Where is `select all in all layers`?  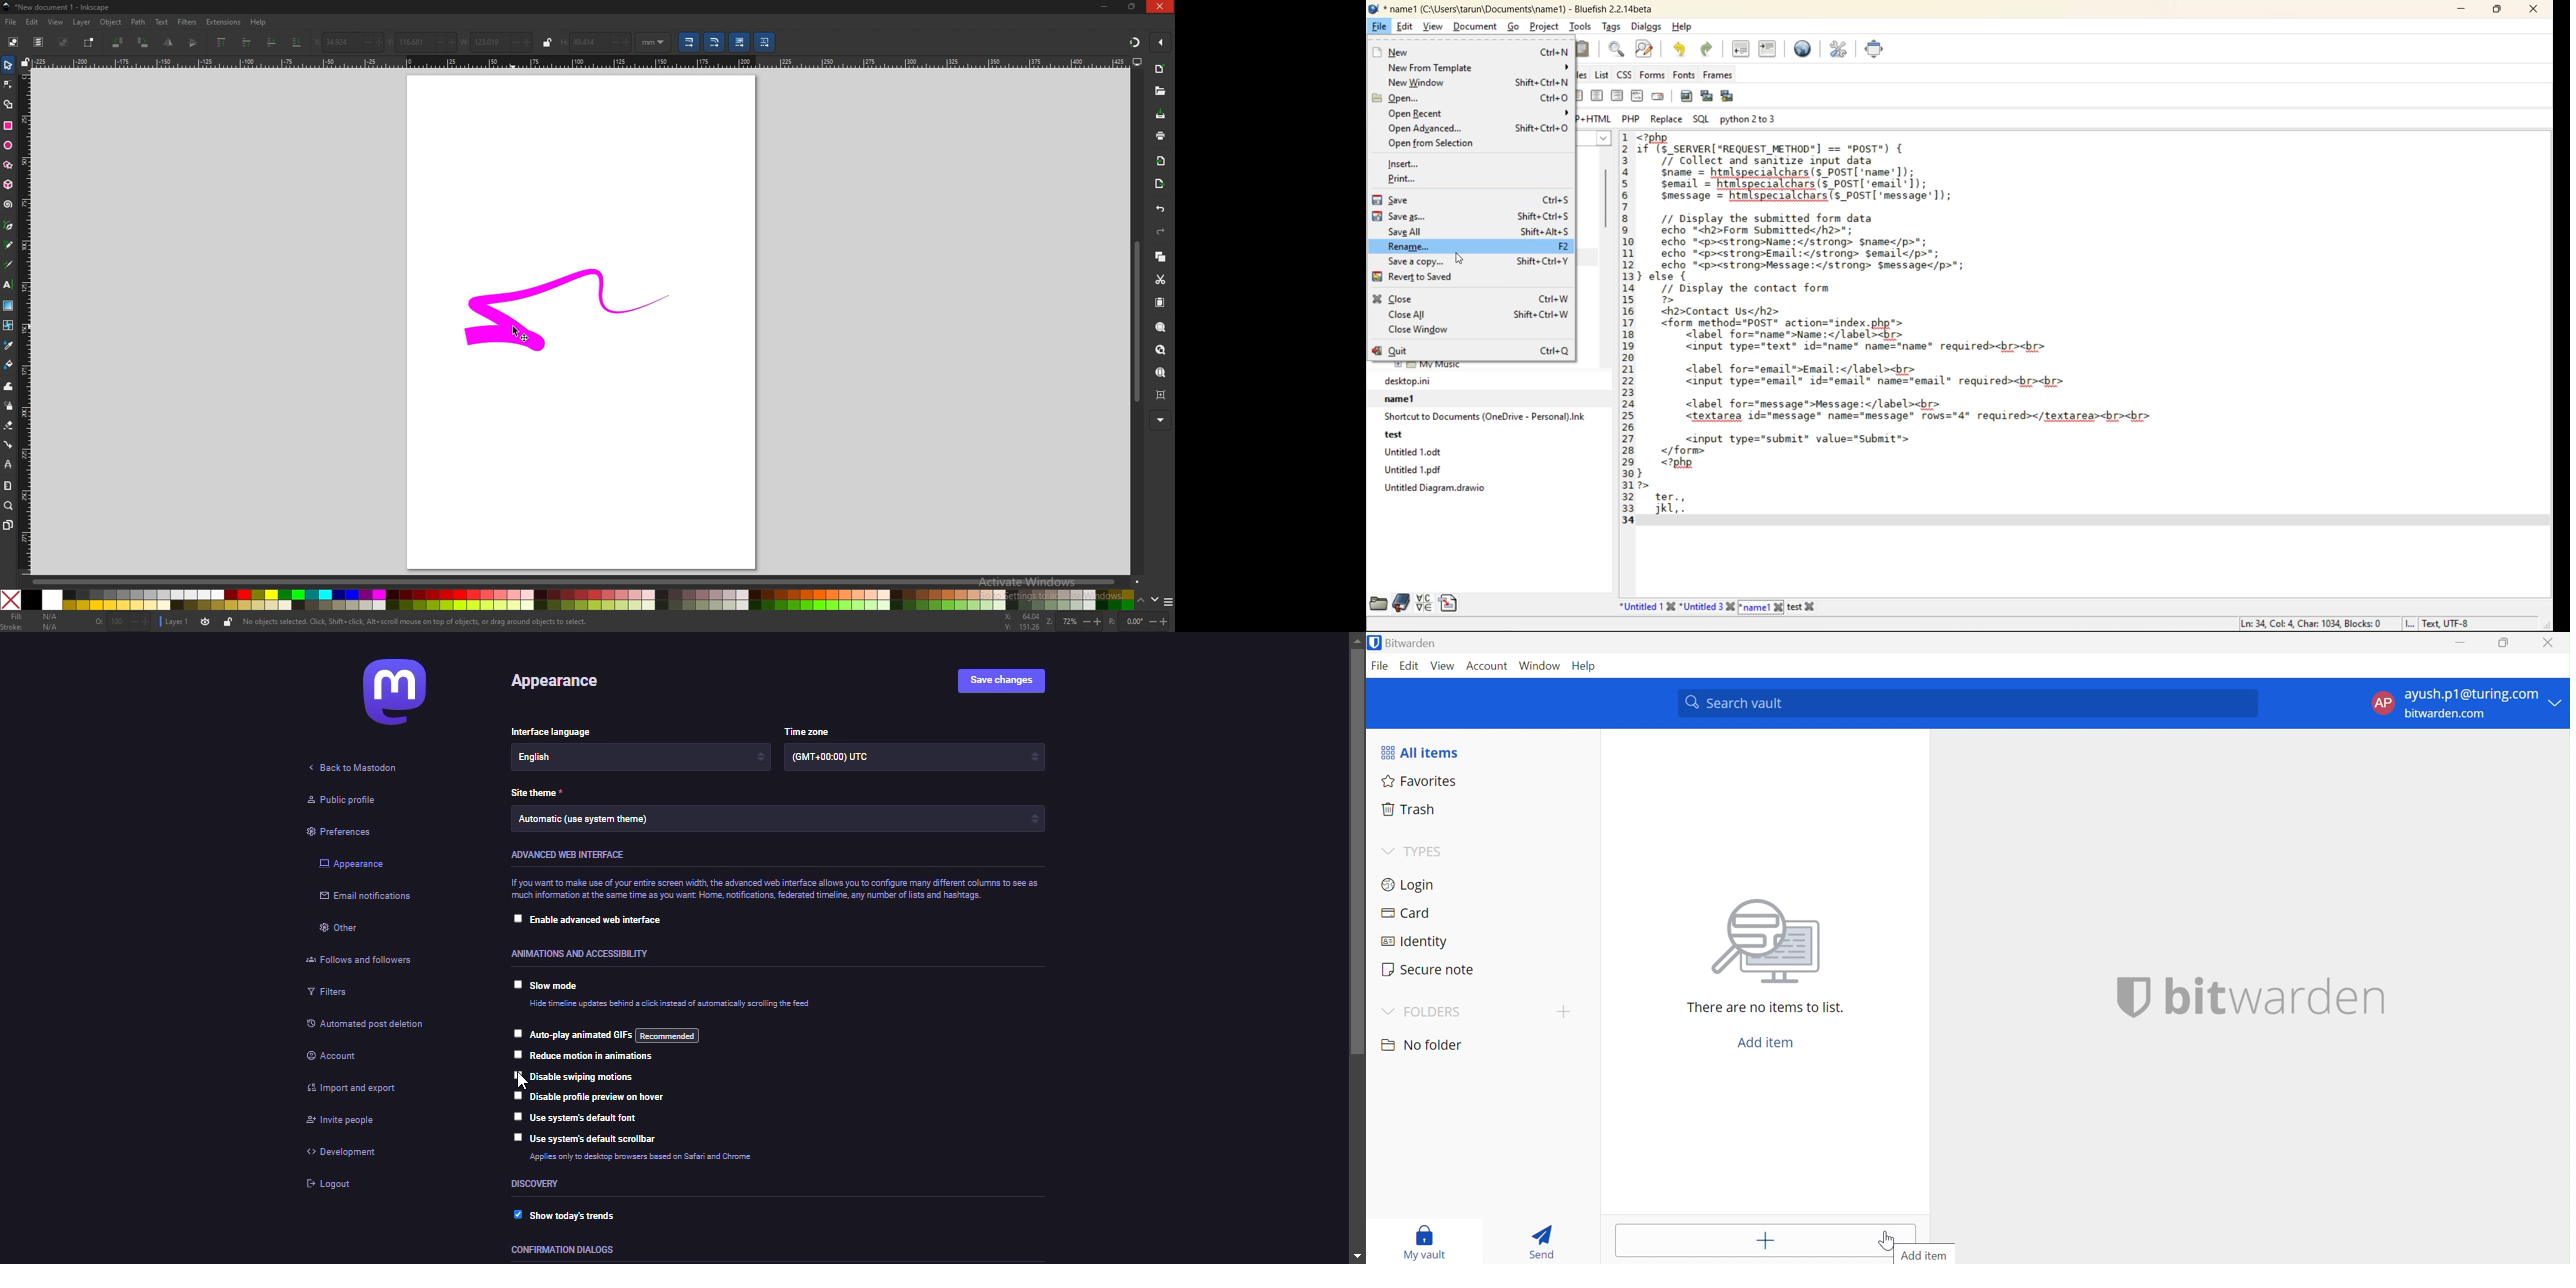 select all in all layers is located at coordinates (39, 42).